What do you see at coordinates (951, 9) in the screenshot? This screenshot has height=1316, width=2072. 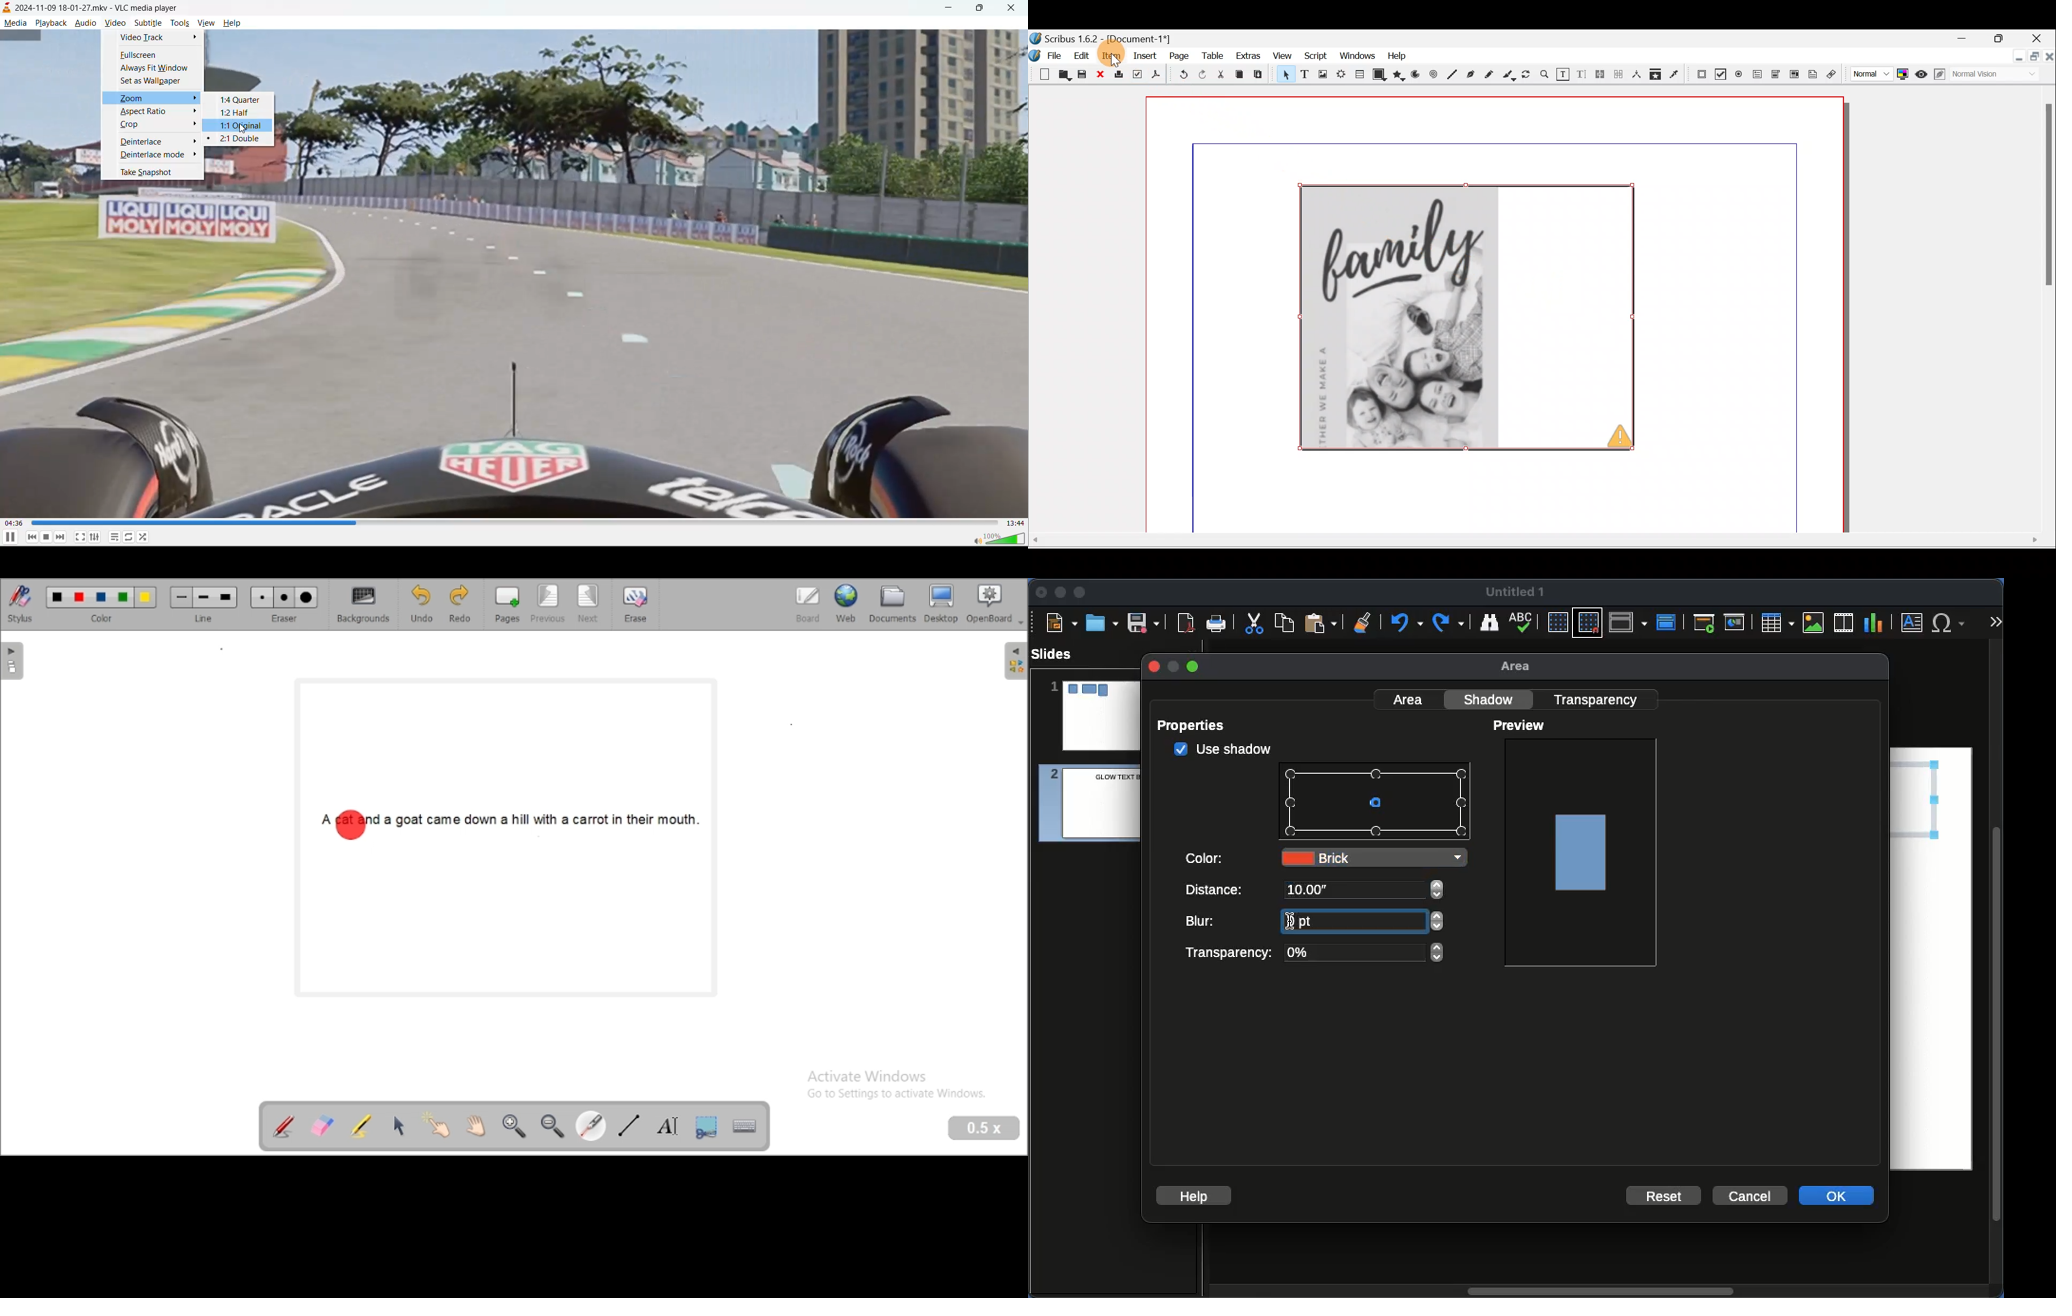 I see `minimize` at bounding box center [951, 9].